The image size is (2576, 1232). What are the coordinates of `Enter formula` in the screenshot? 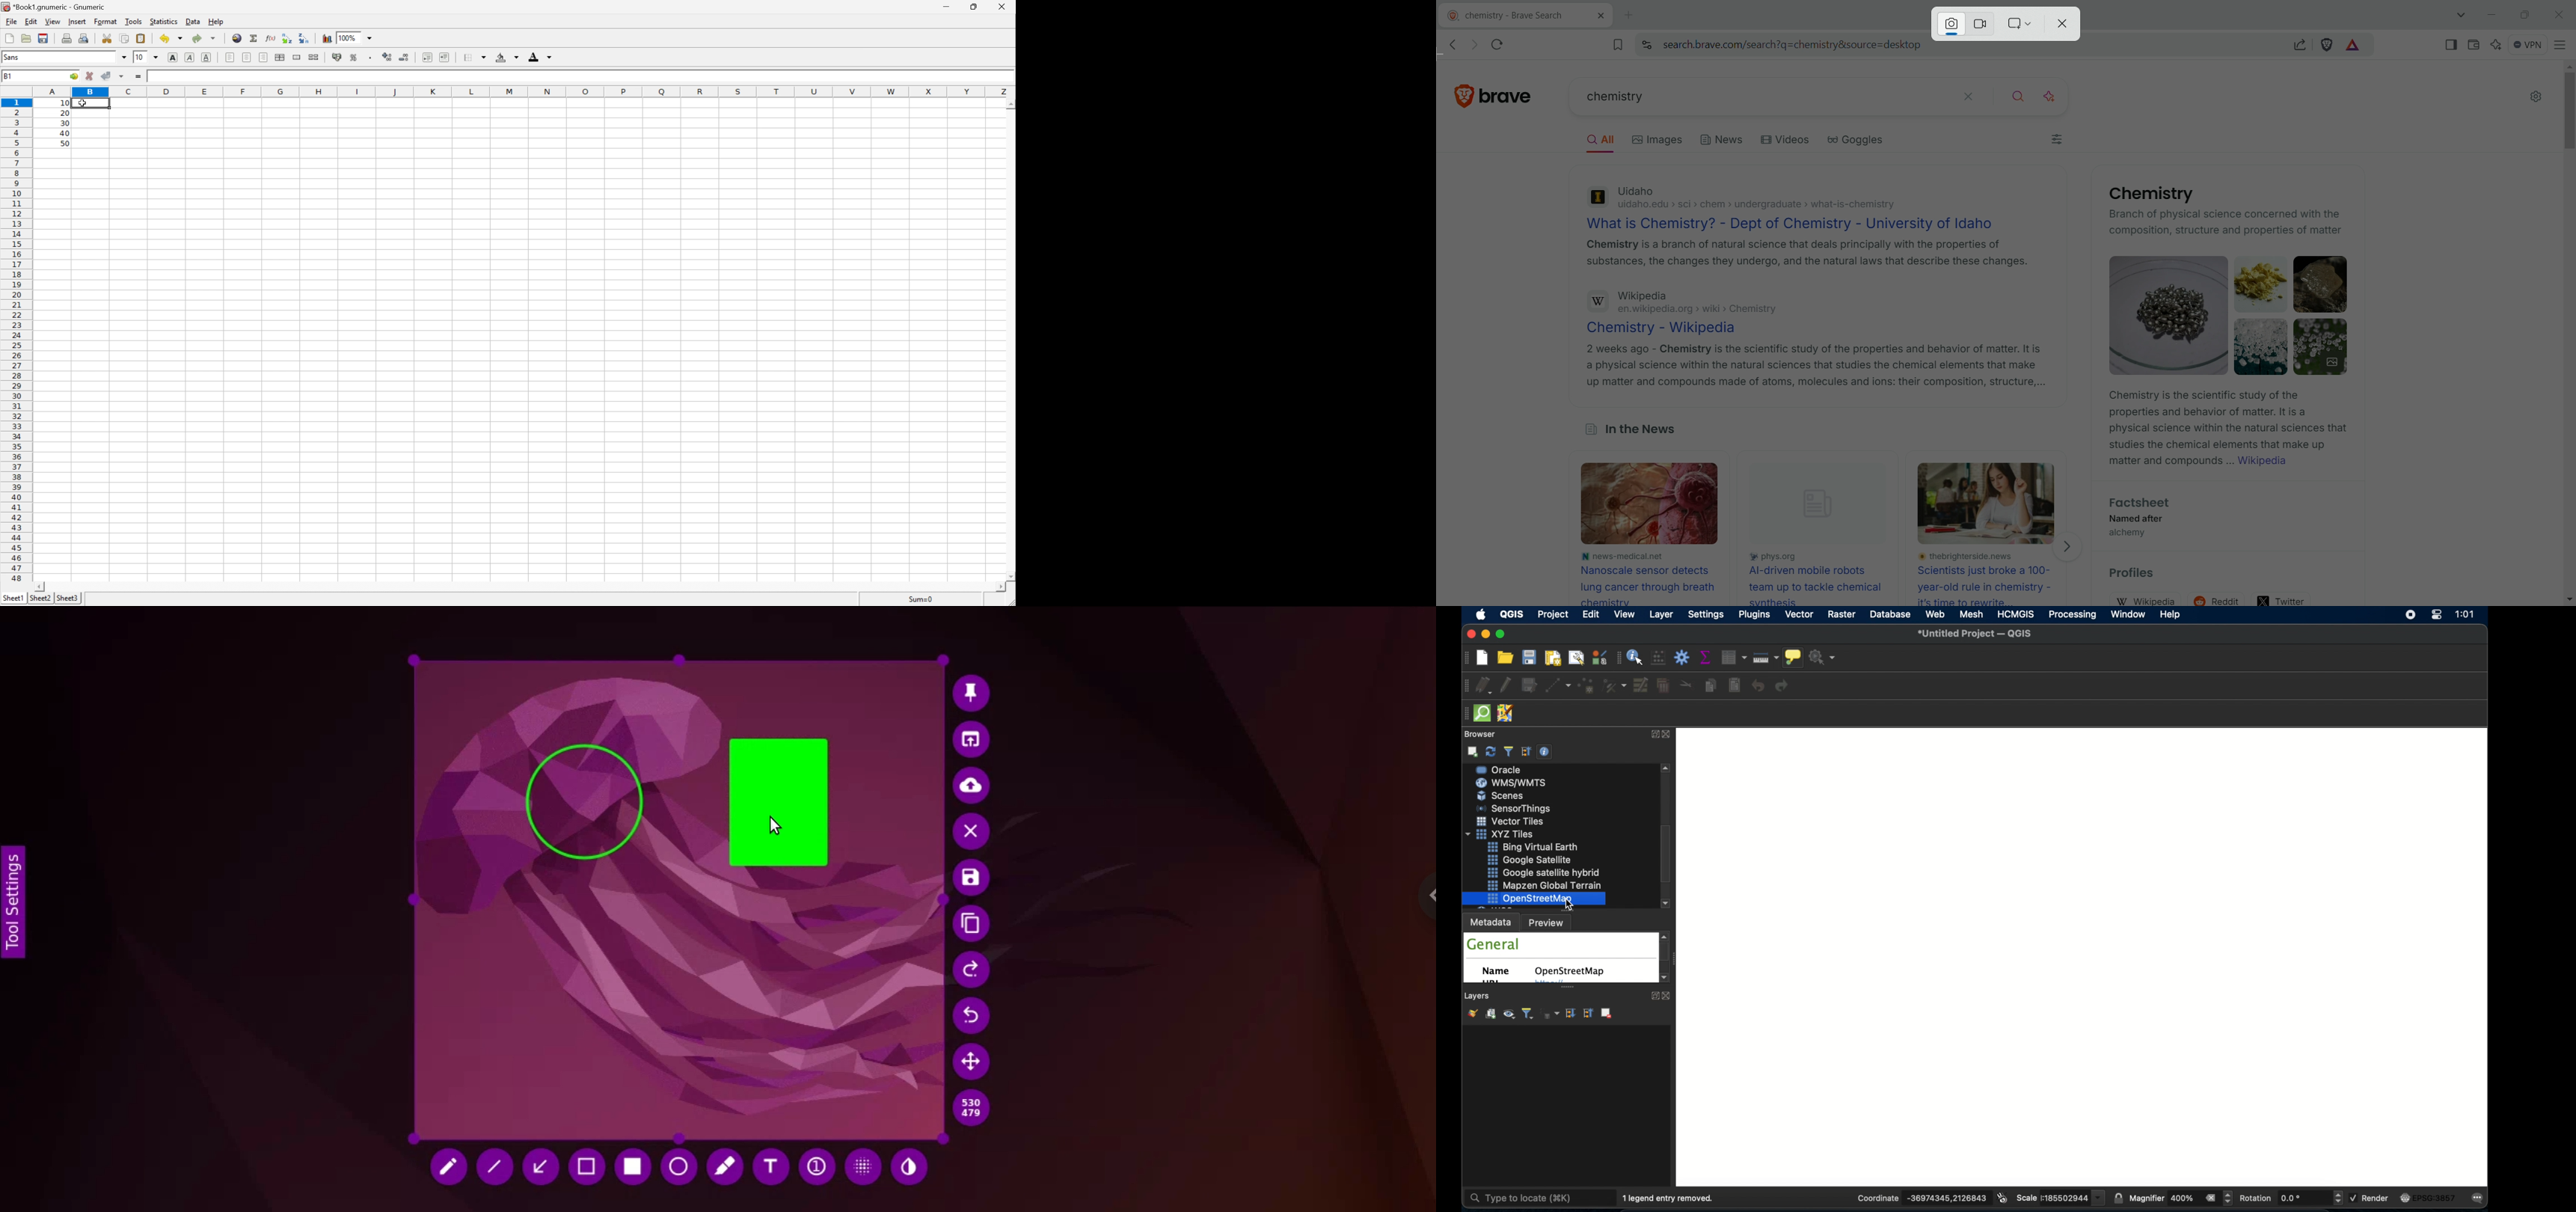 It's located at (139, 76).